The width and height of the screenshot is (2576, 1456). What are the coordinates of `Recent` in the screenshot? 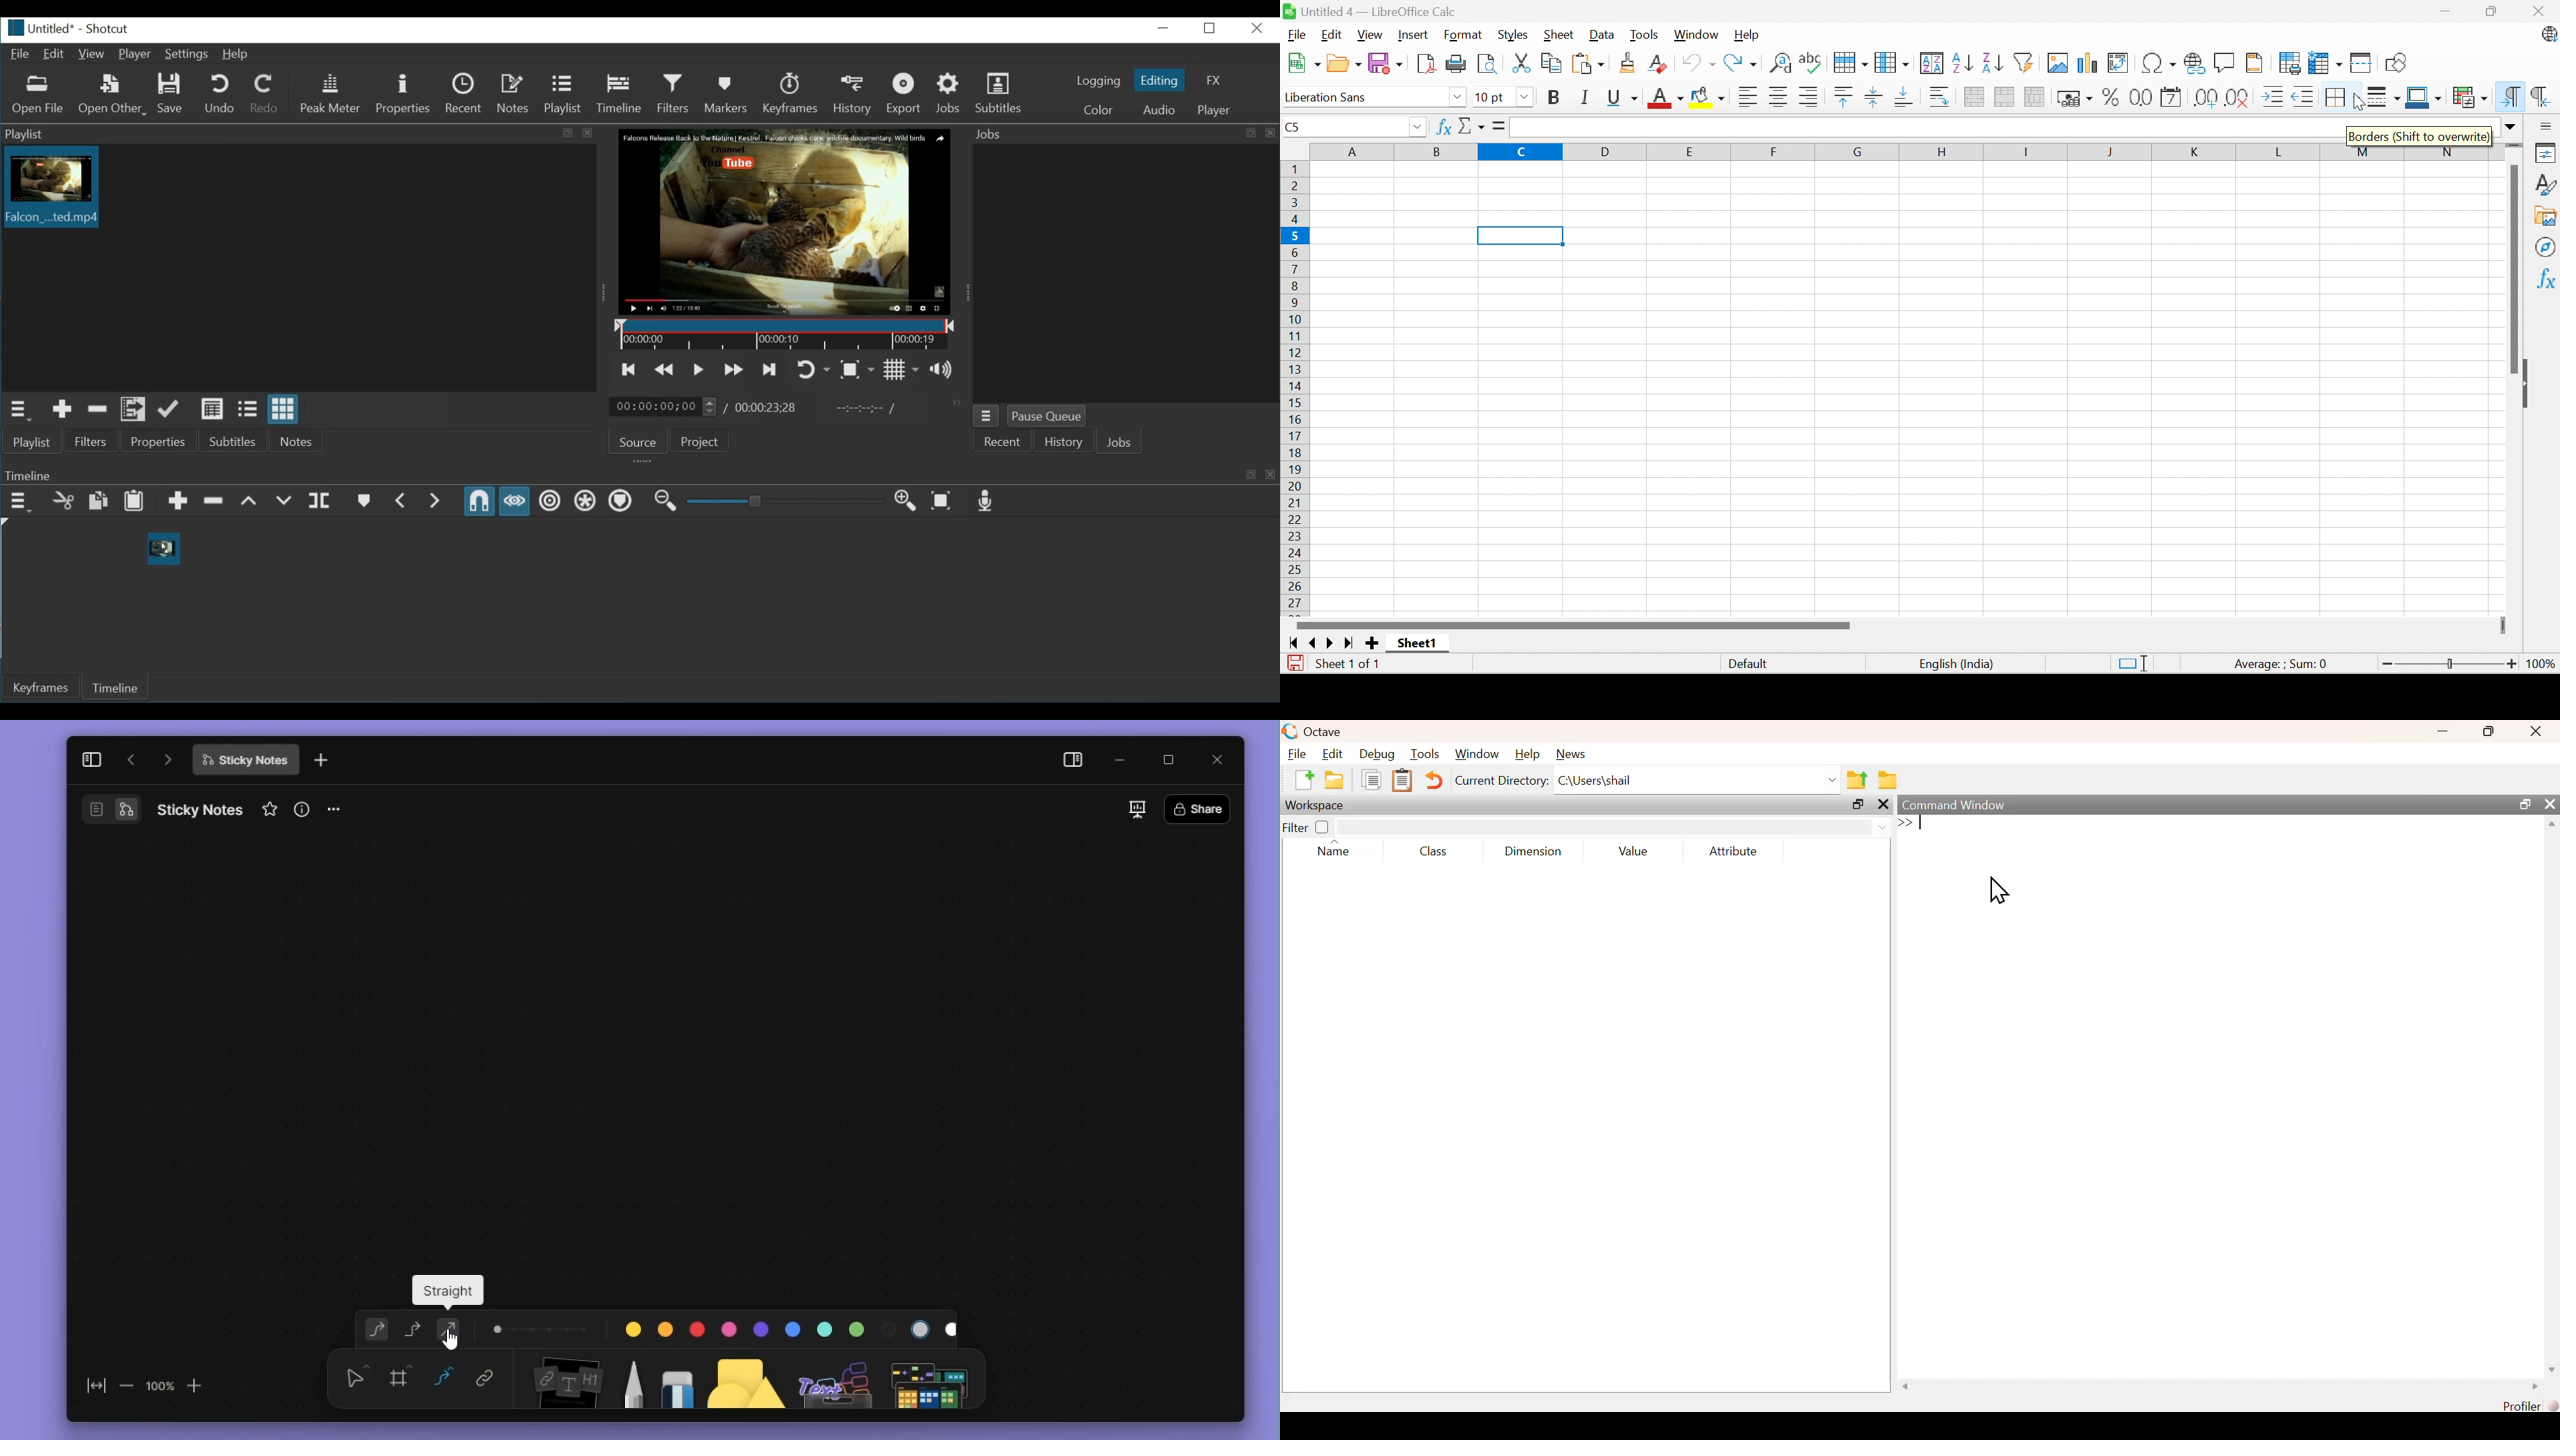 It's located at (465, 93).